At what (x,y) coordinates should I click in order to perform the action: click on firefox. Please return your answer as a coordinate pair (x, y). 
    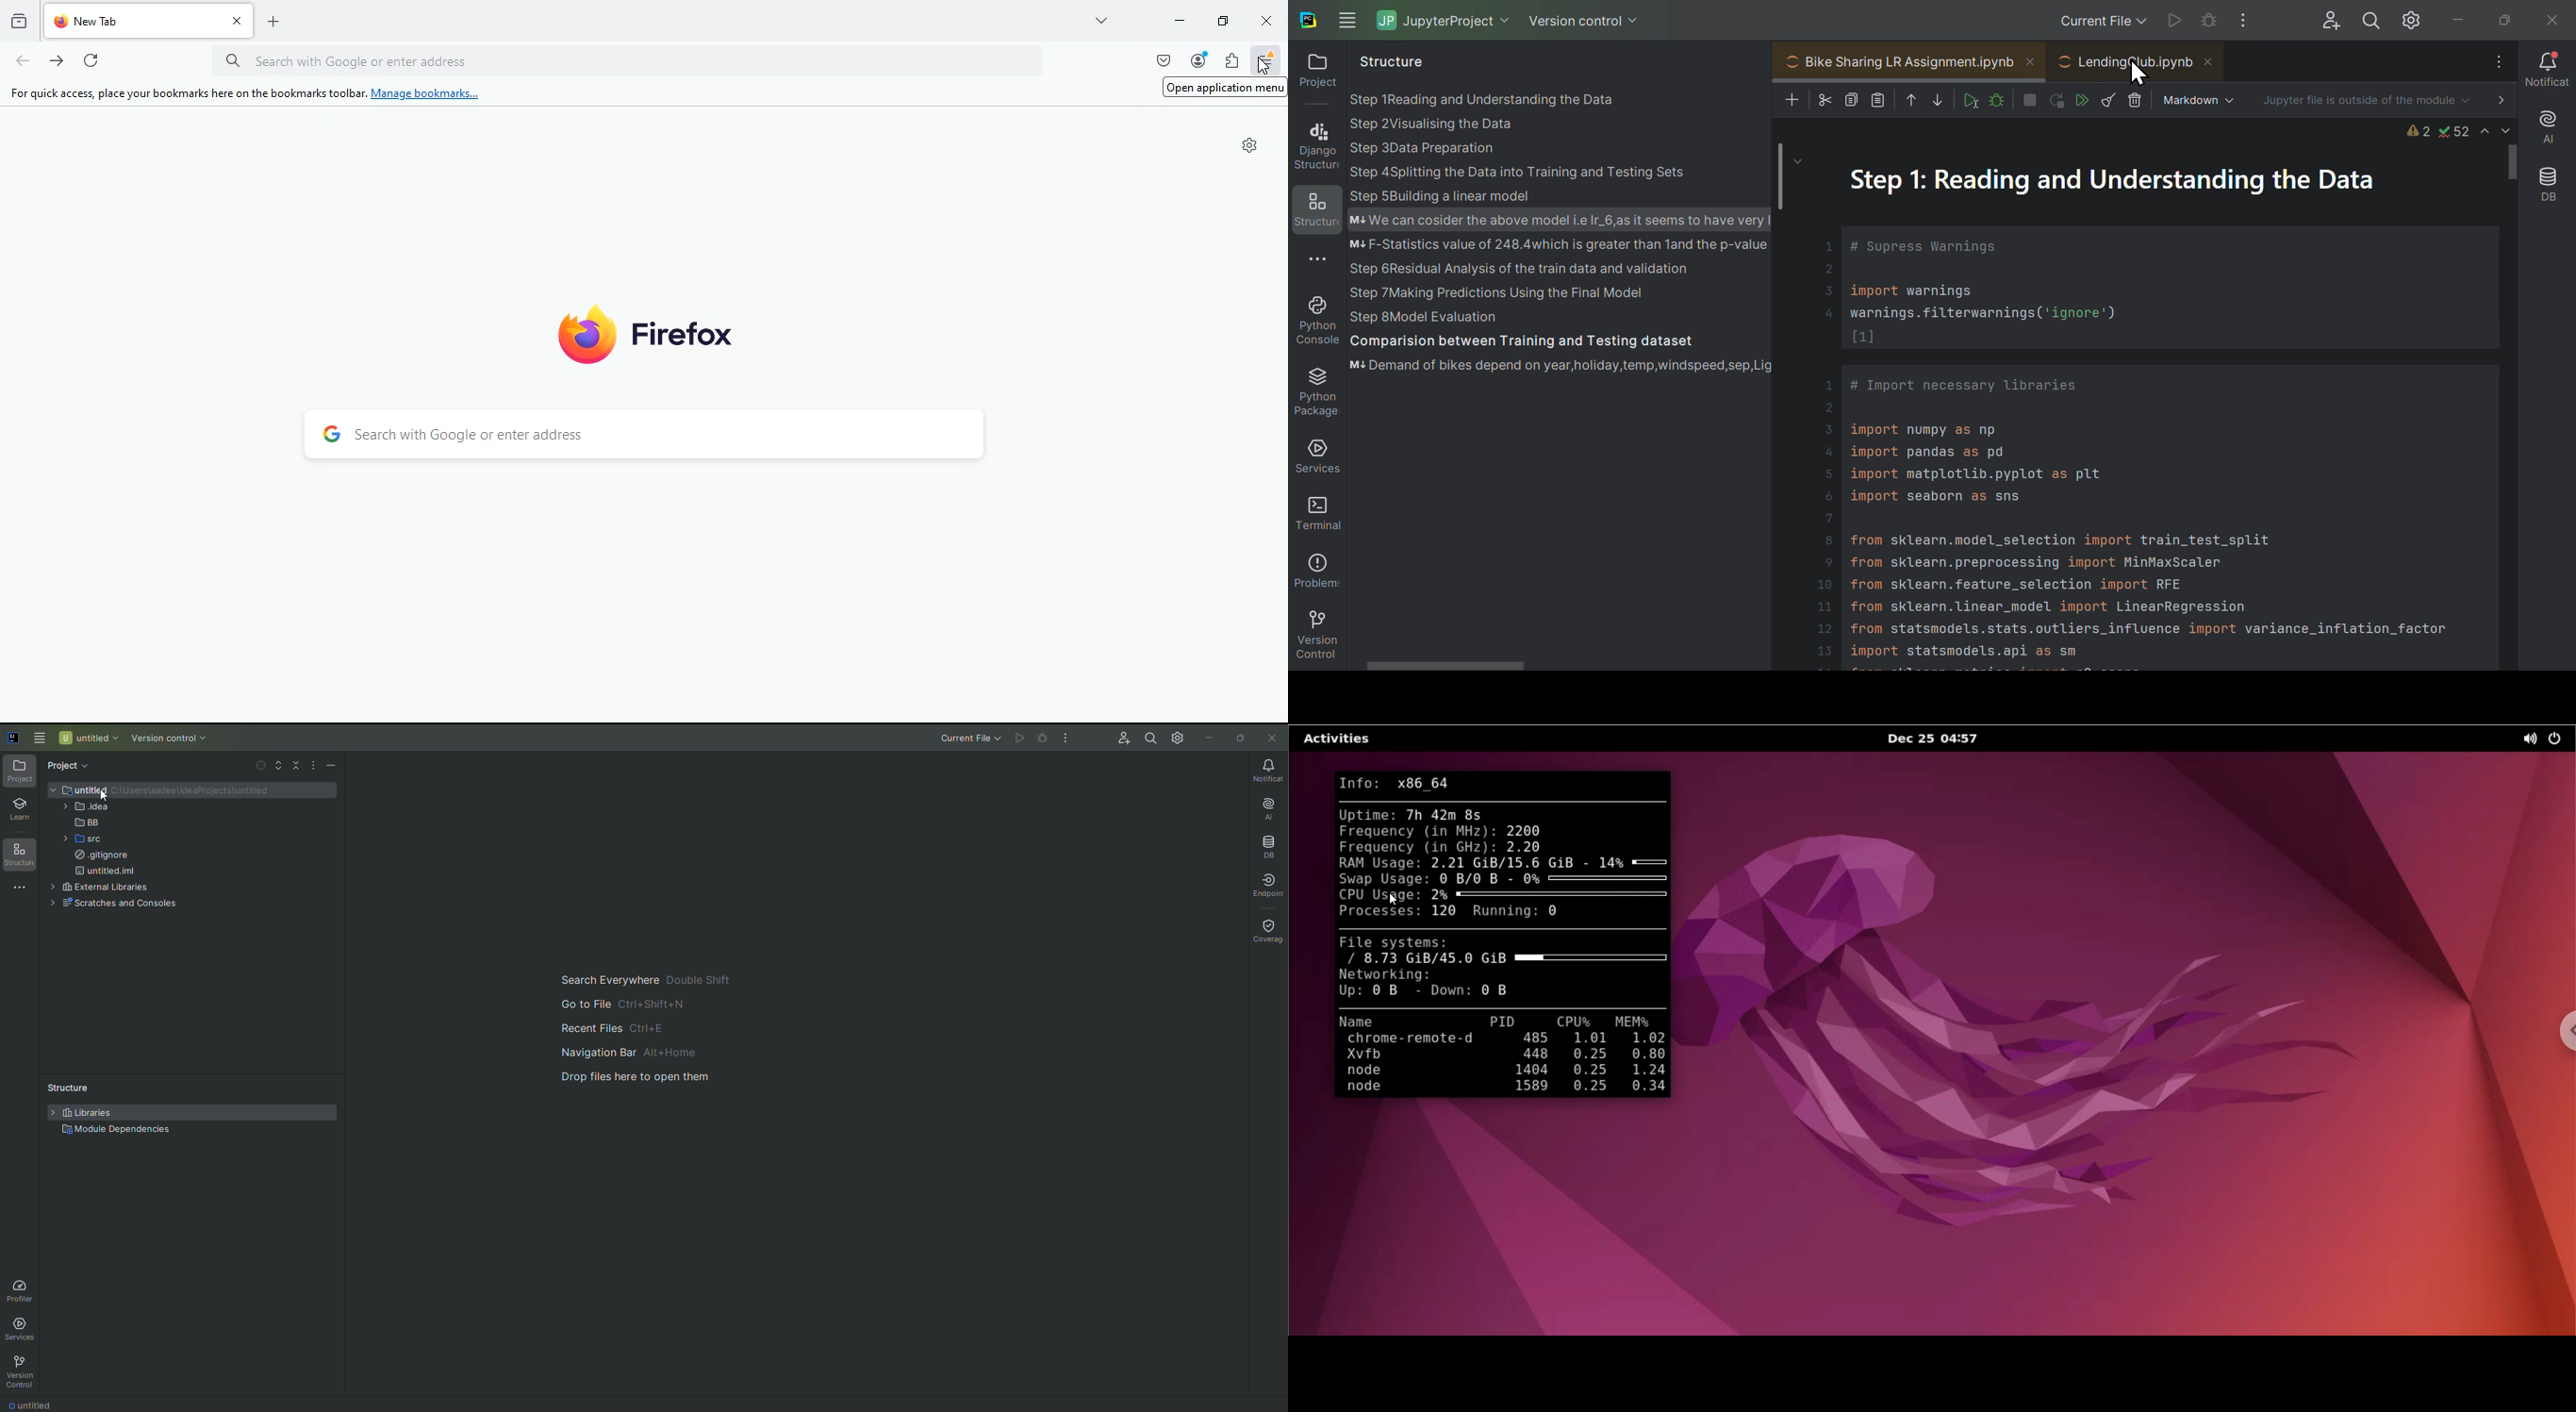
    Looking at the image, I should click on (646, 332).